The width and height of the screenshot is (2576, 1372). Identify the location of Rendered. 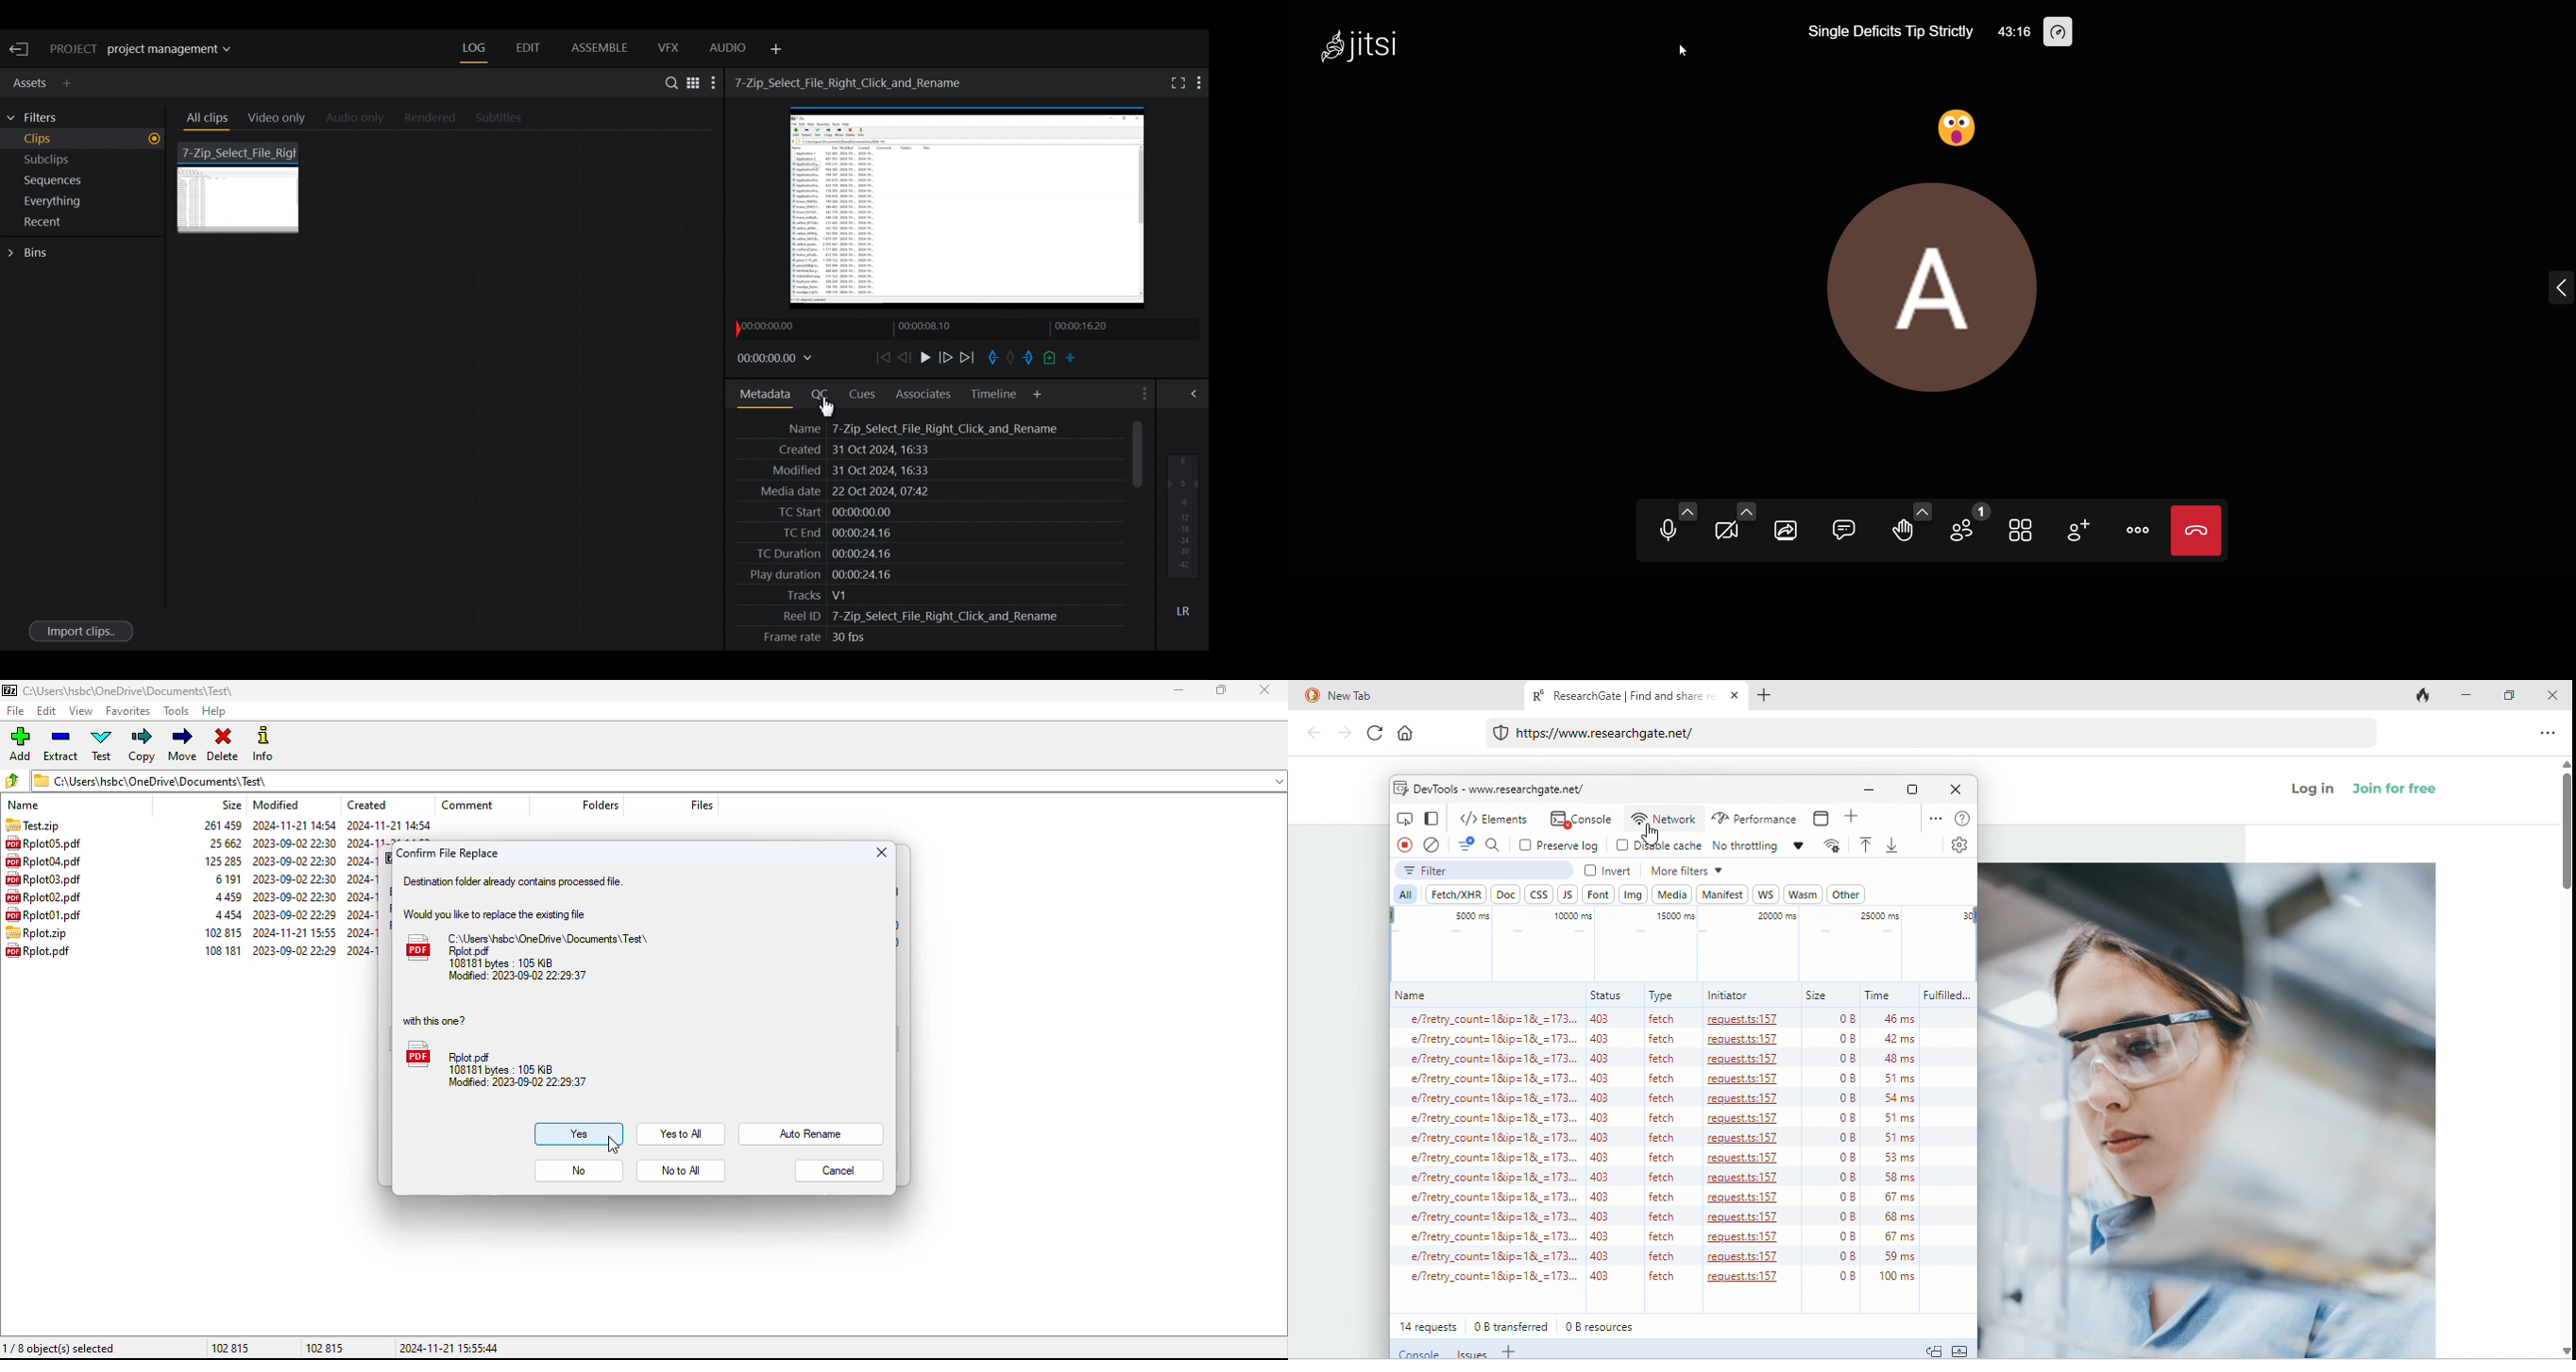
(426, 118).